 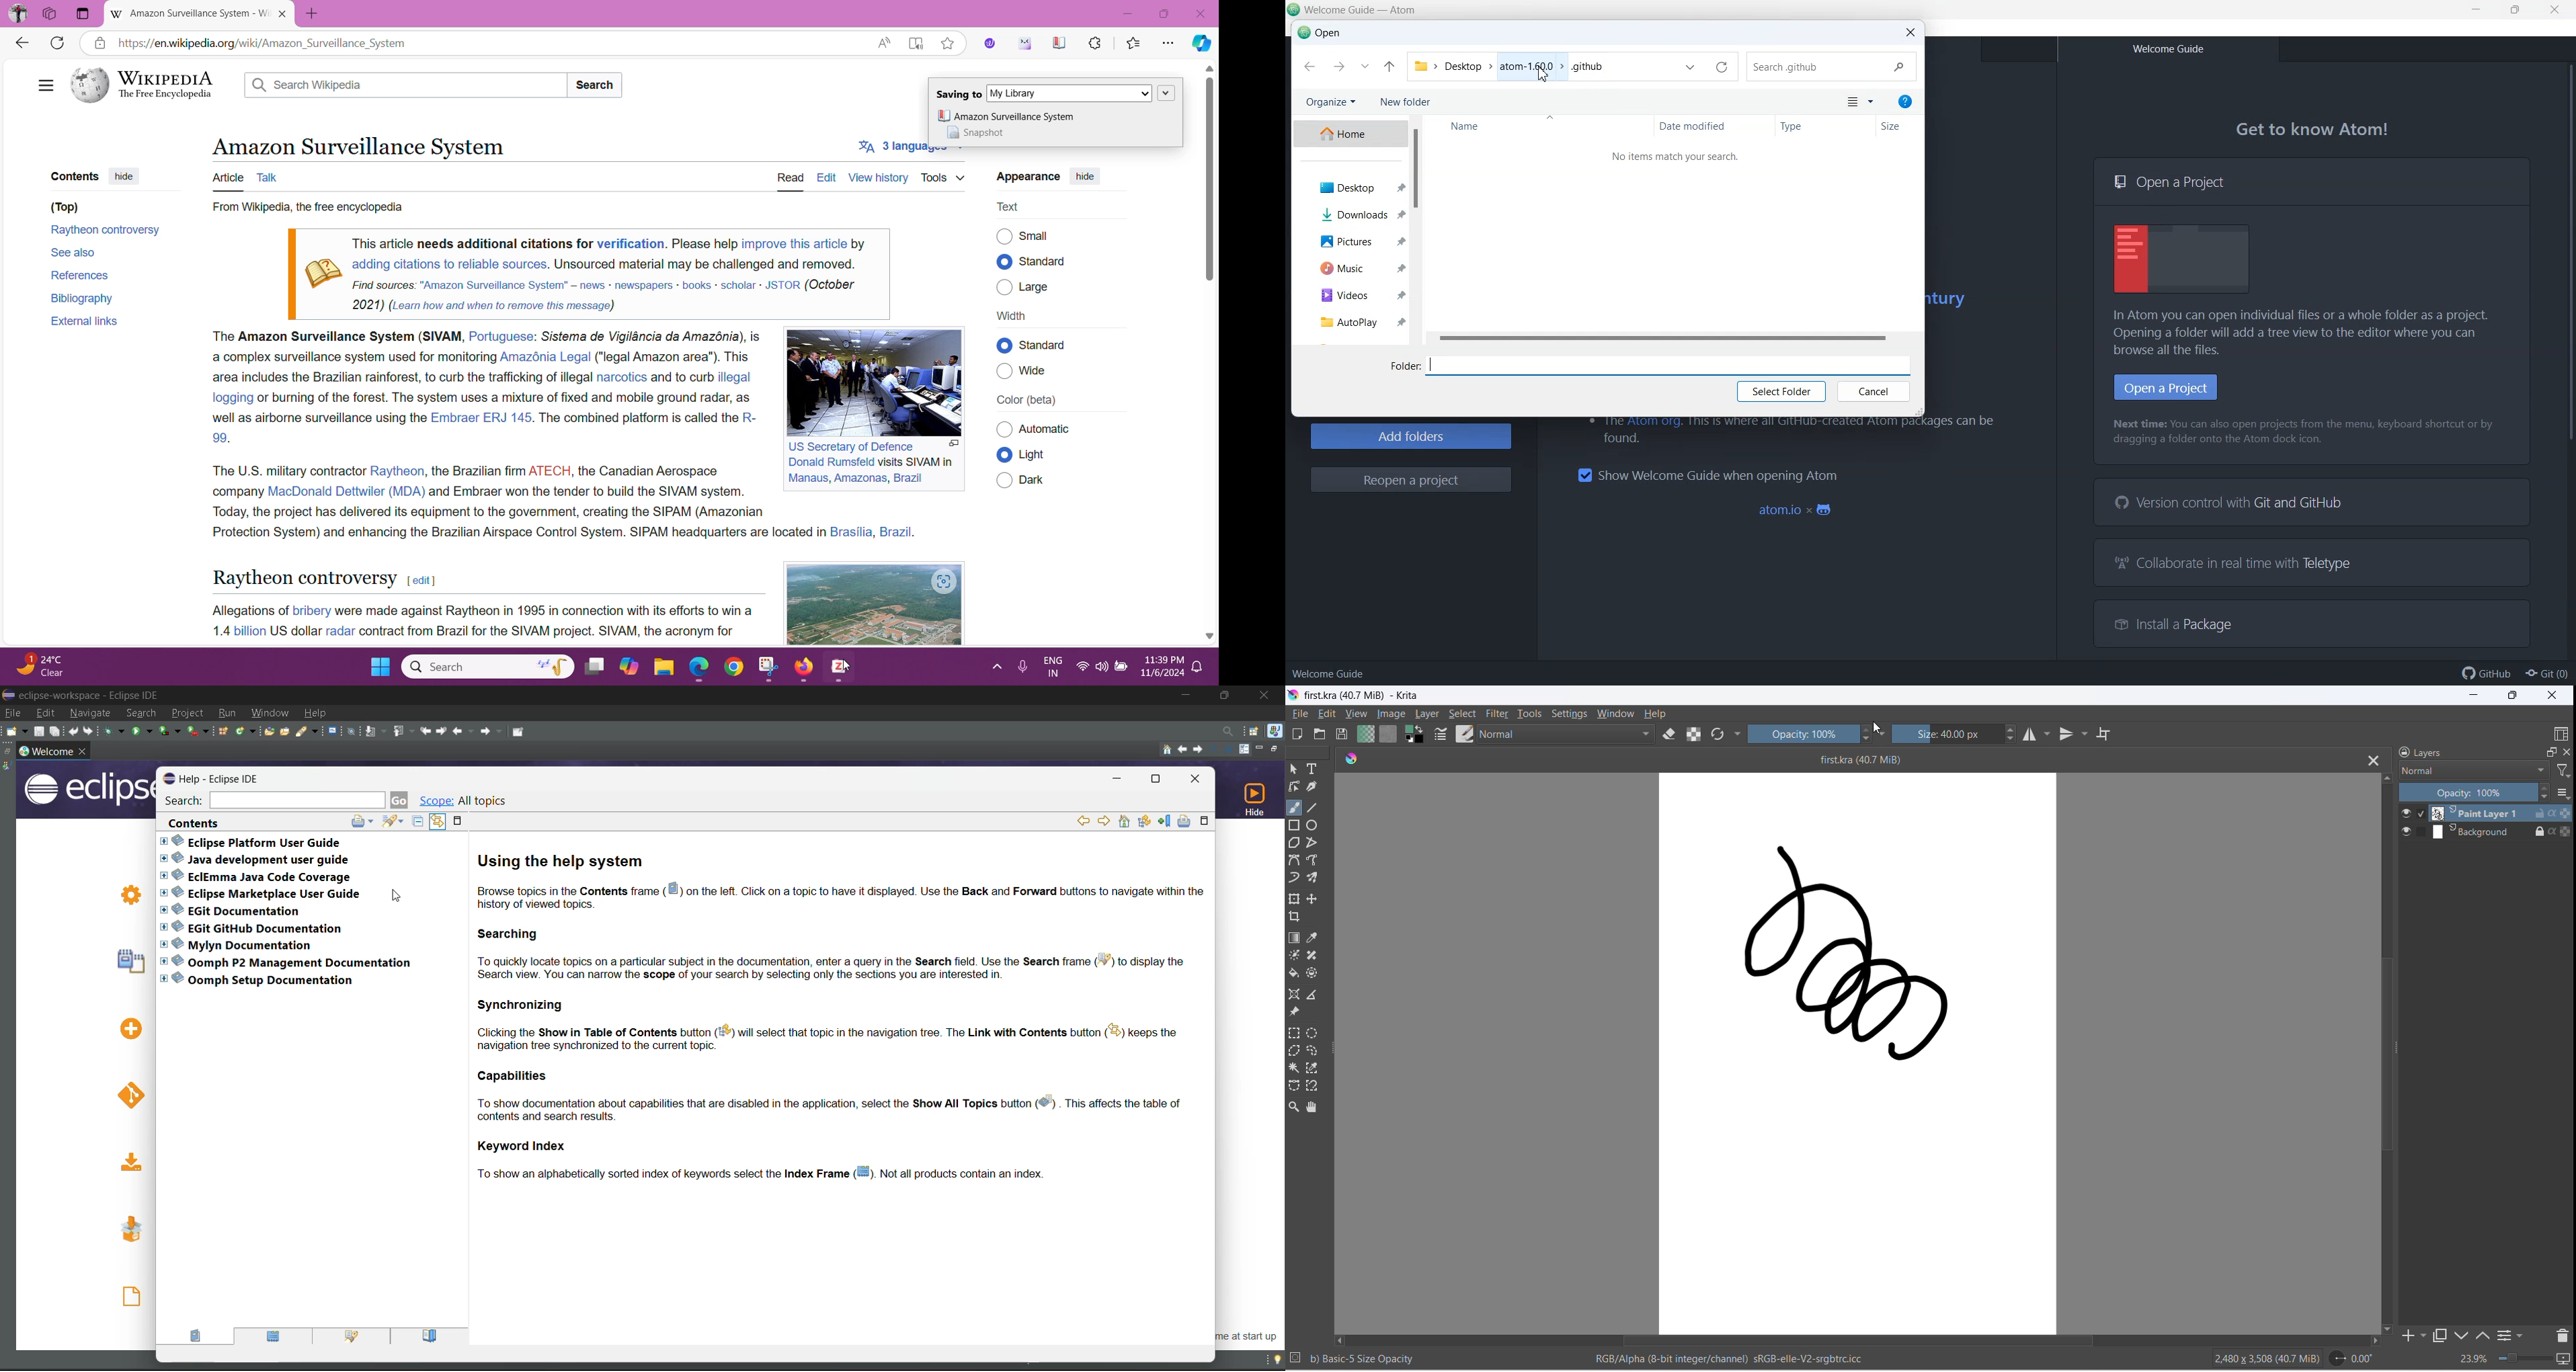 What do you see at coordinates (321, 268) in the screenshot?
I see `book icon` at bounding box center [321, 268].